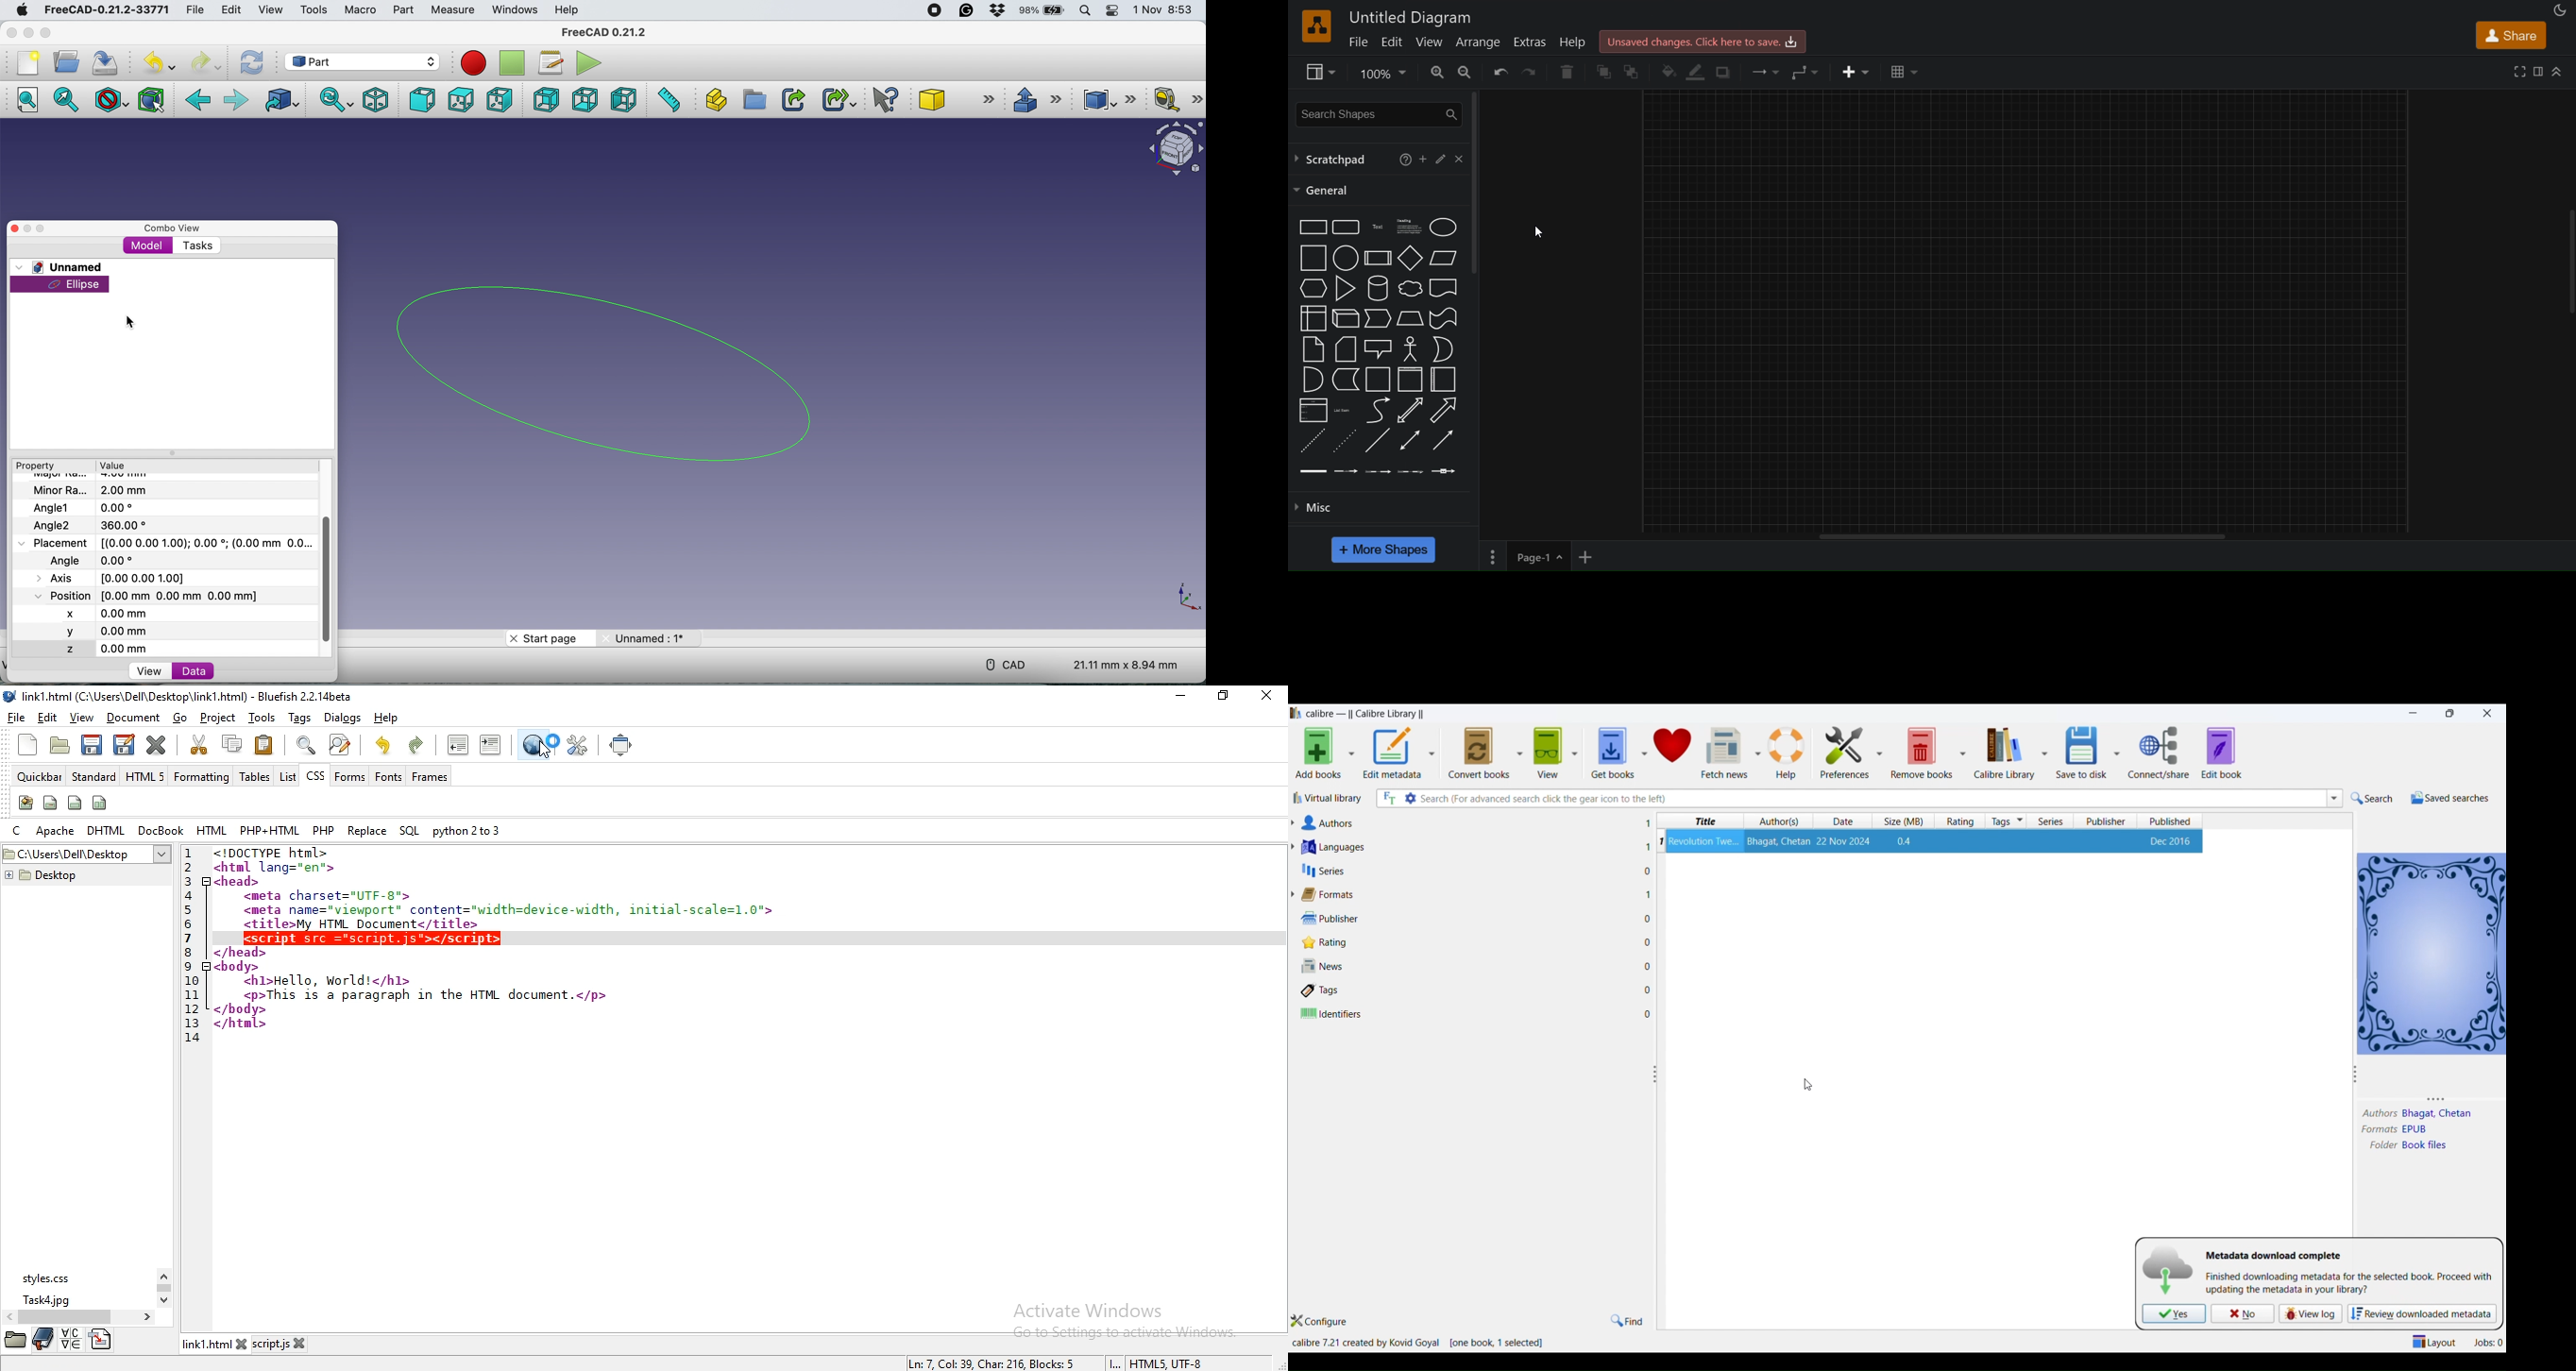  Describe the element at coordinates (1128, 665) in the screenshot. I see `dimension` at that location.